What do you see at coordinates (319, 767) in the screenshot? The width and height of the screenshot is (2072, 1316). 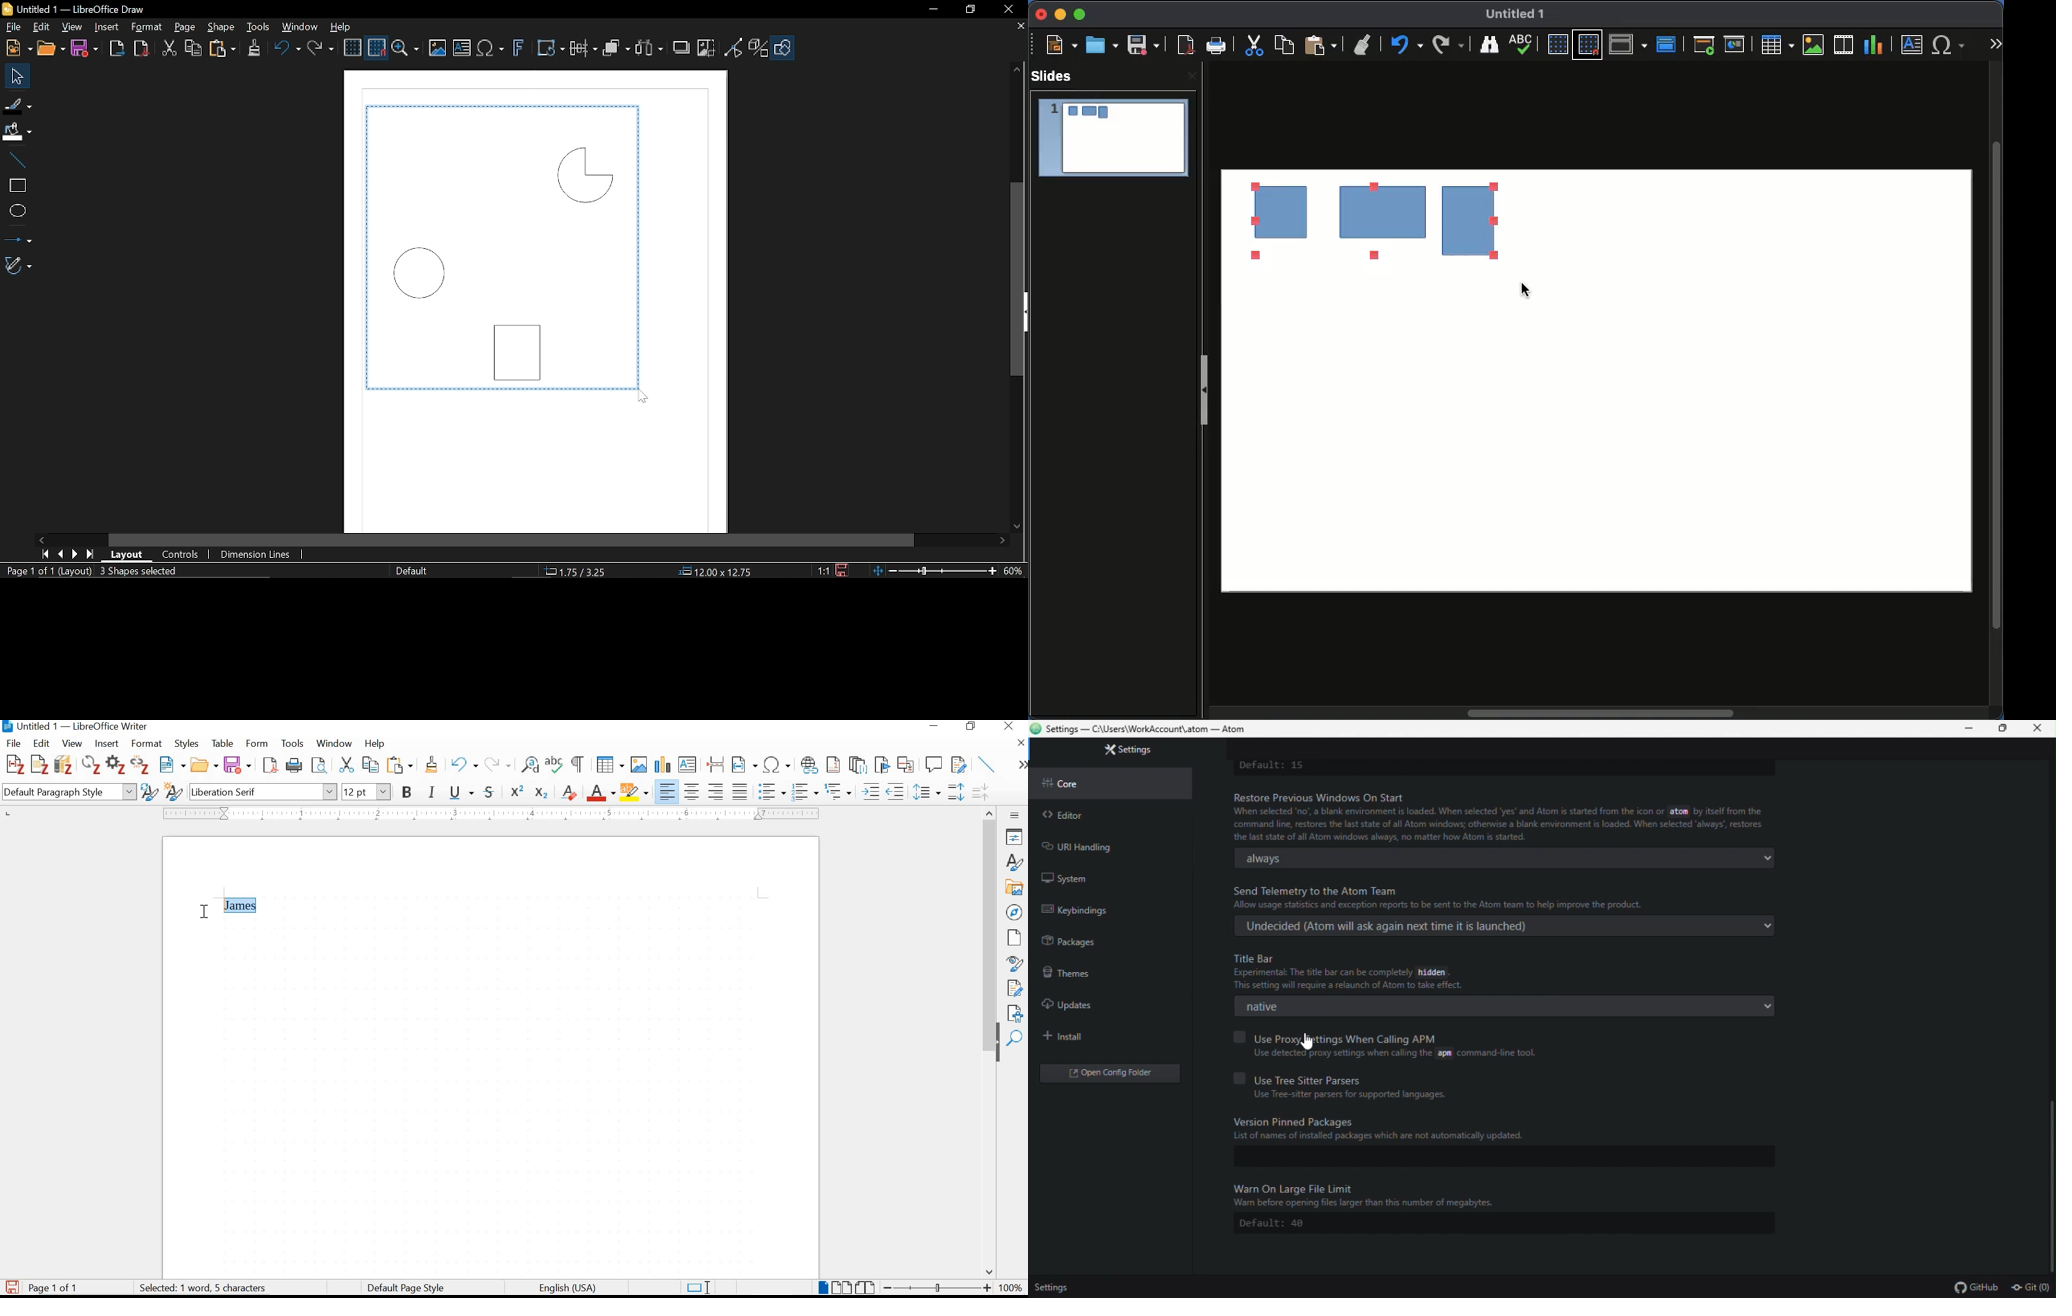 I see `toggle print preview` at bounding box center [319, 767].